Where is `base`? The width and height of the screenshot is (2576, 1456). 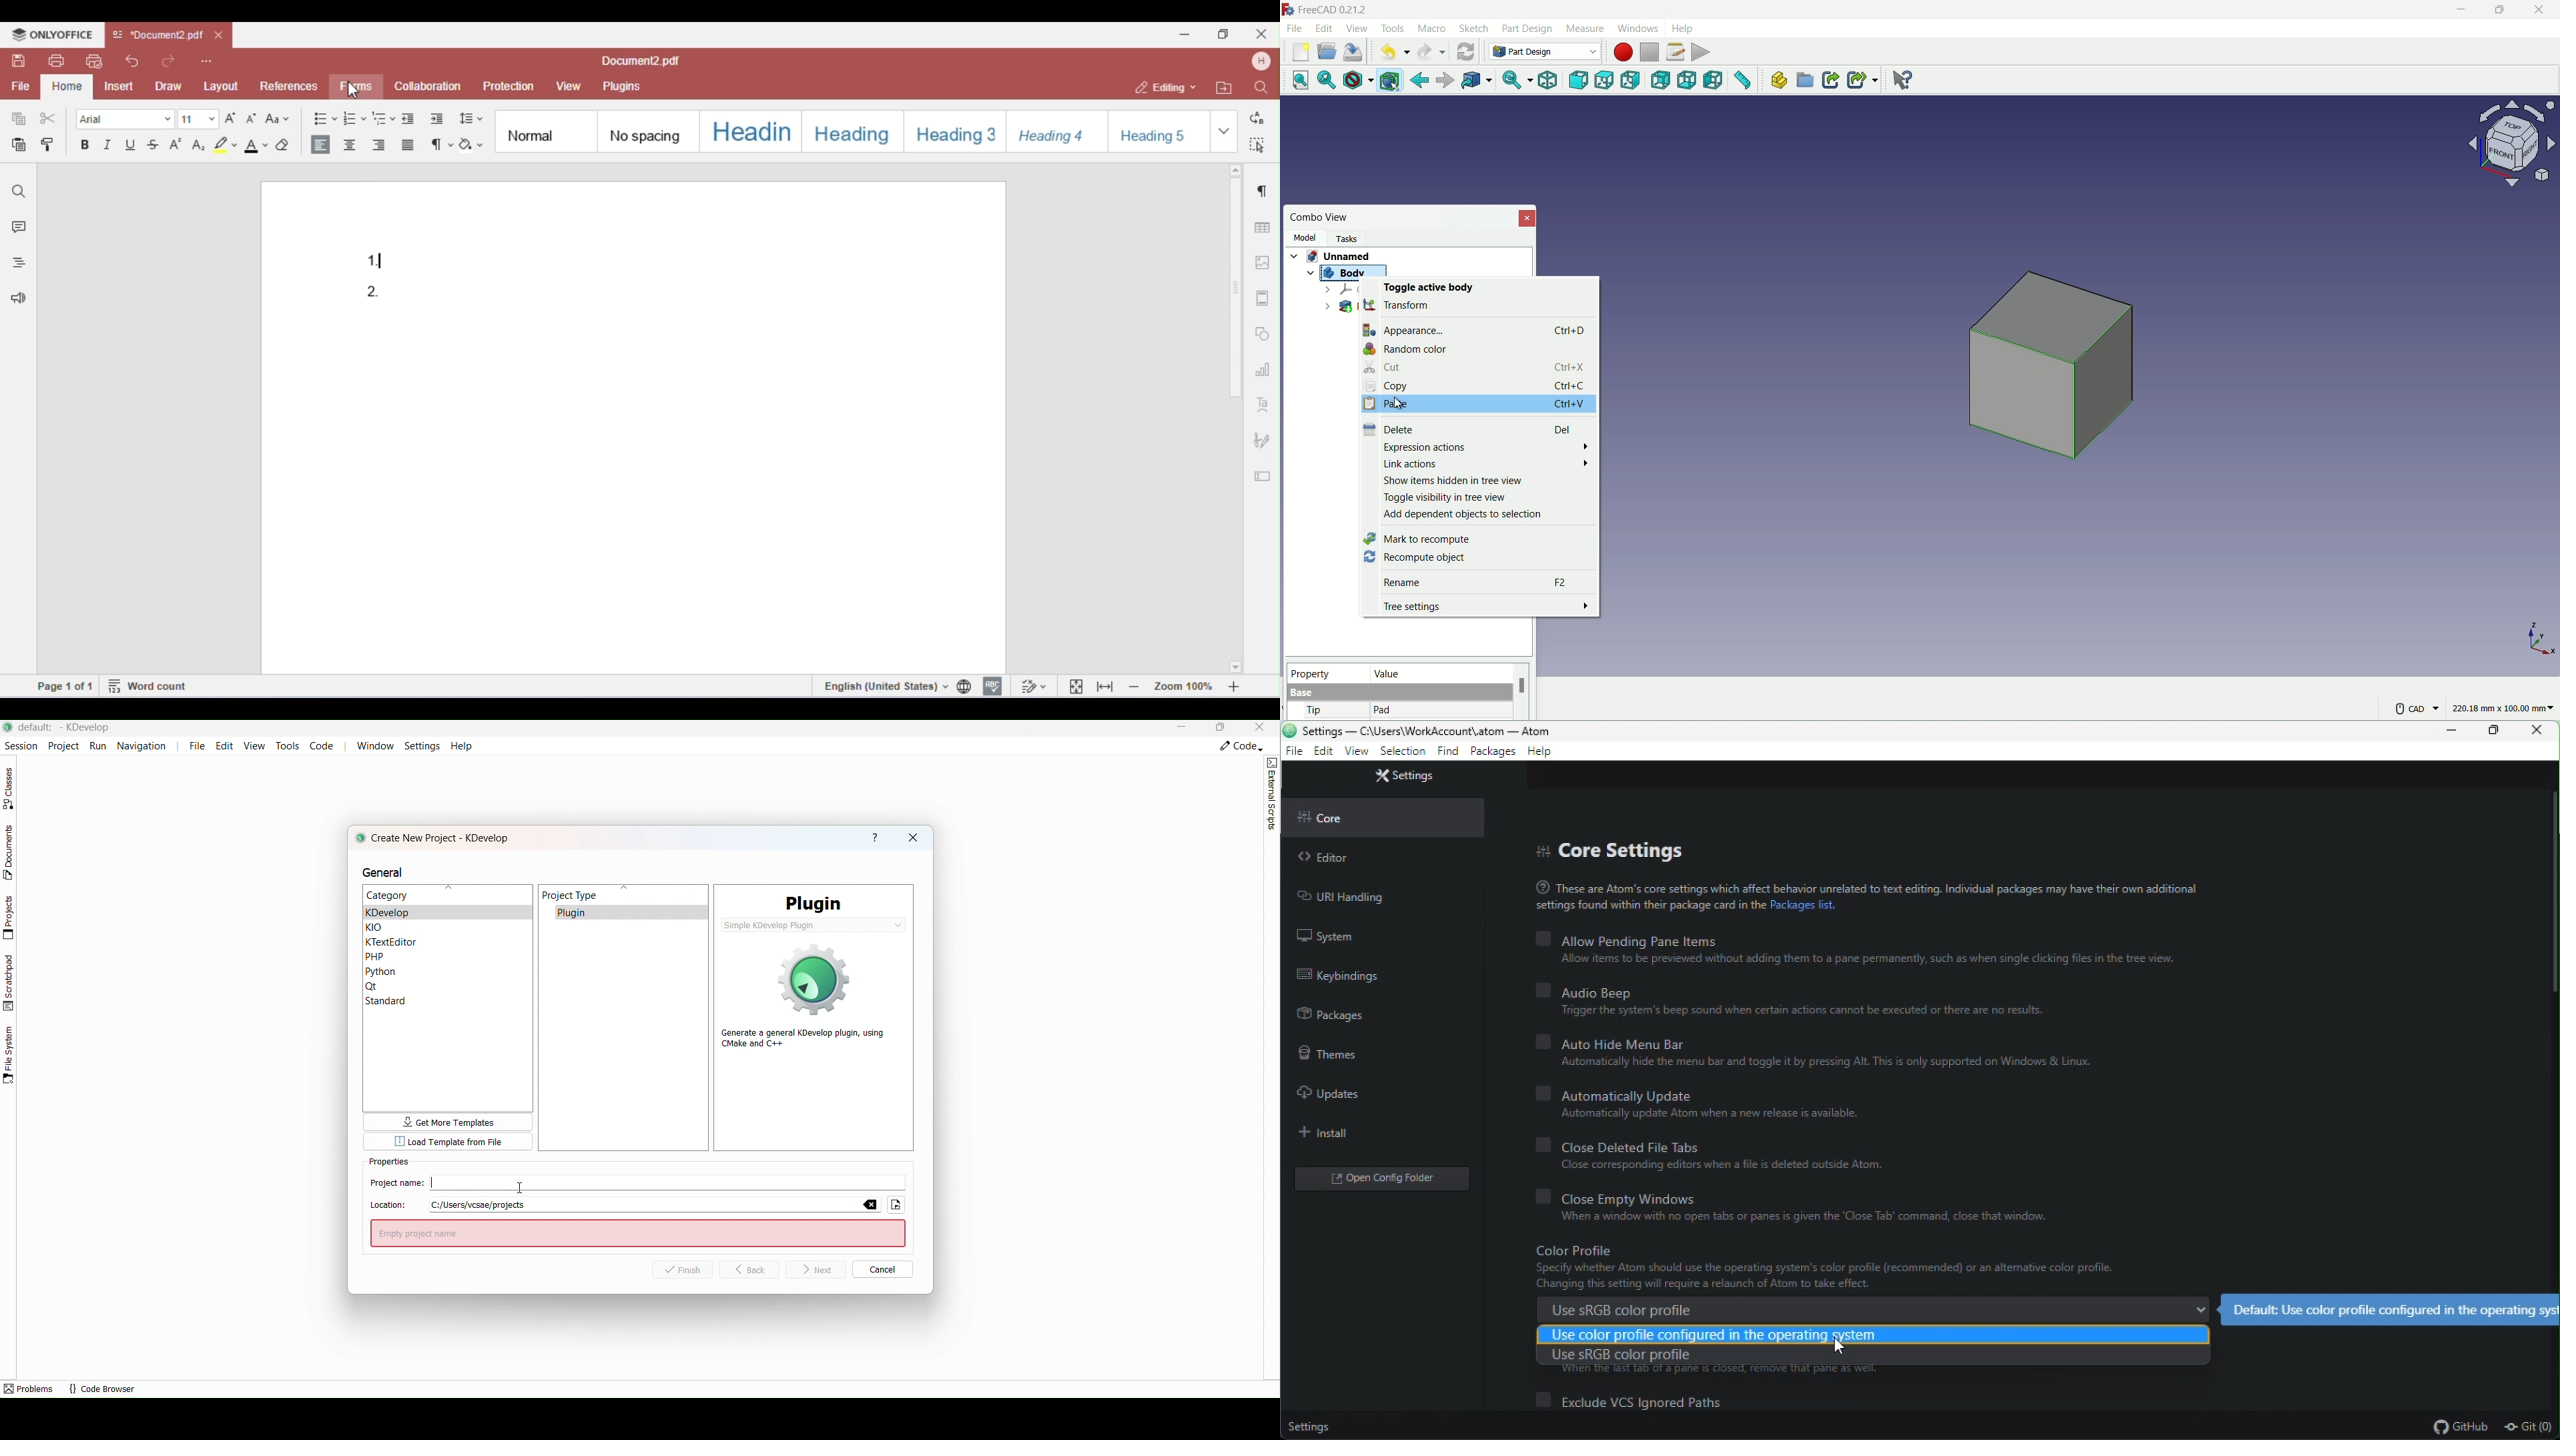 base is located at coordinates (1303, 693).